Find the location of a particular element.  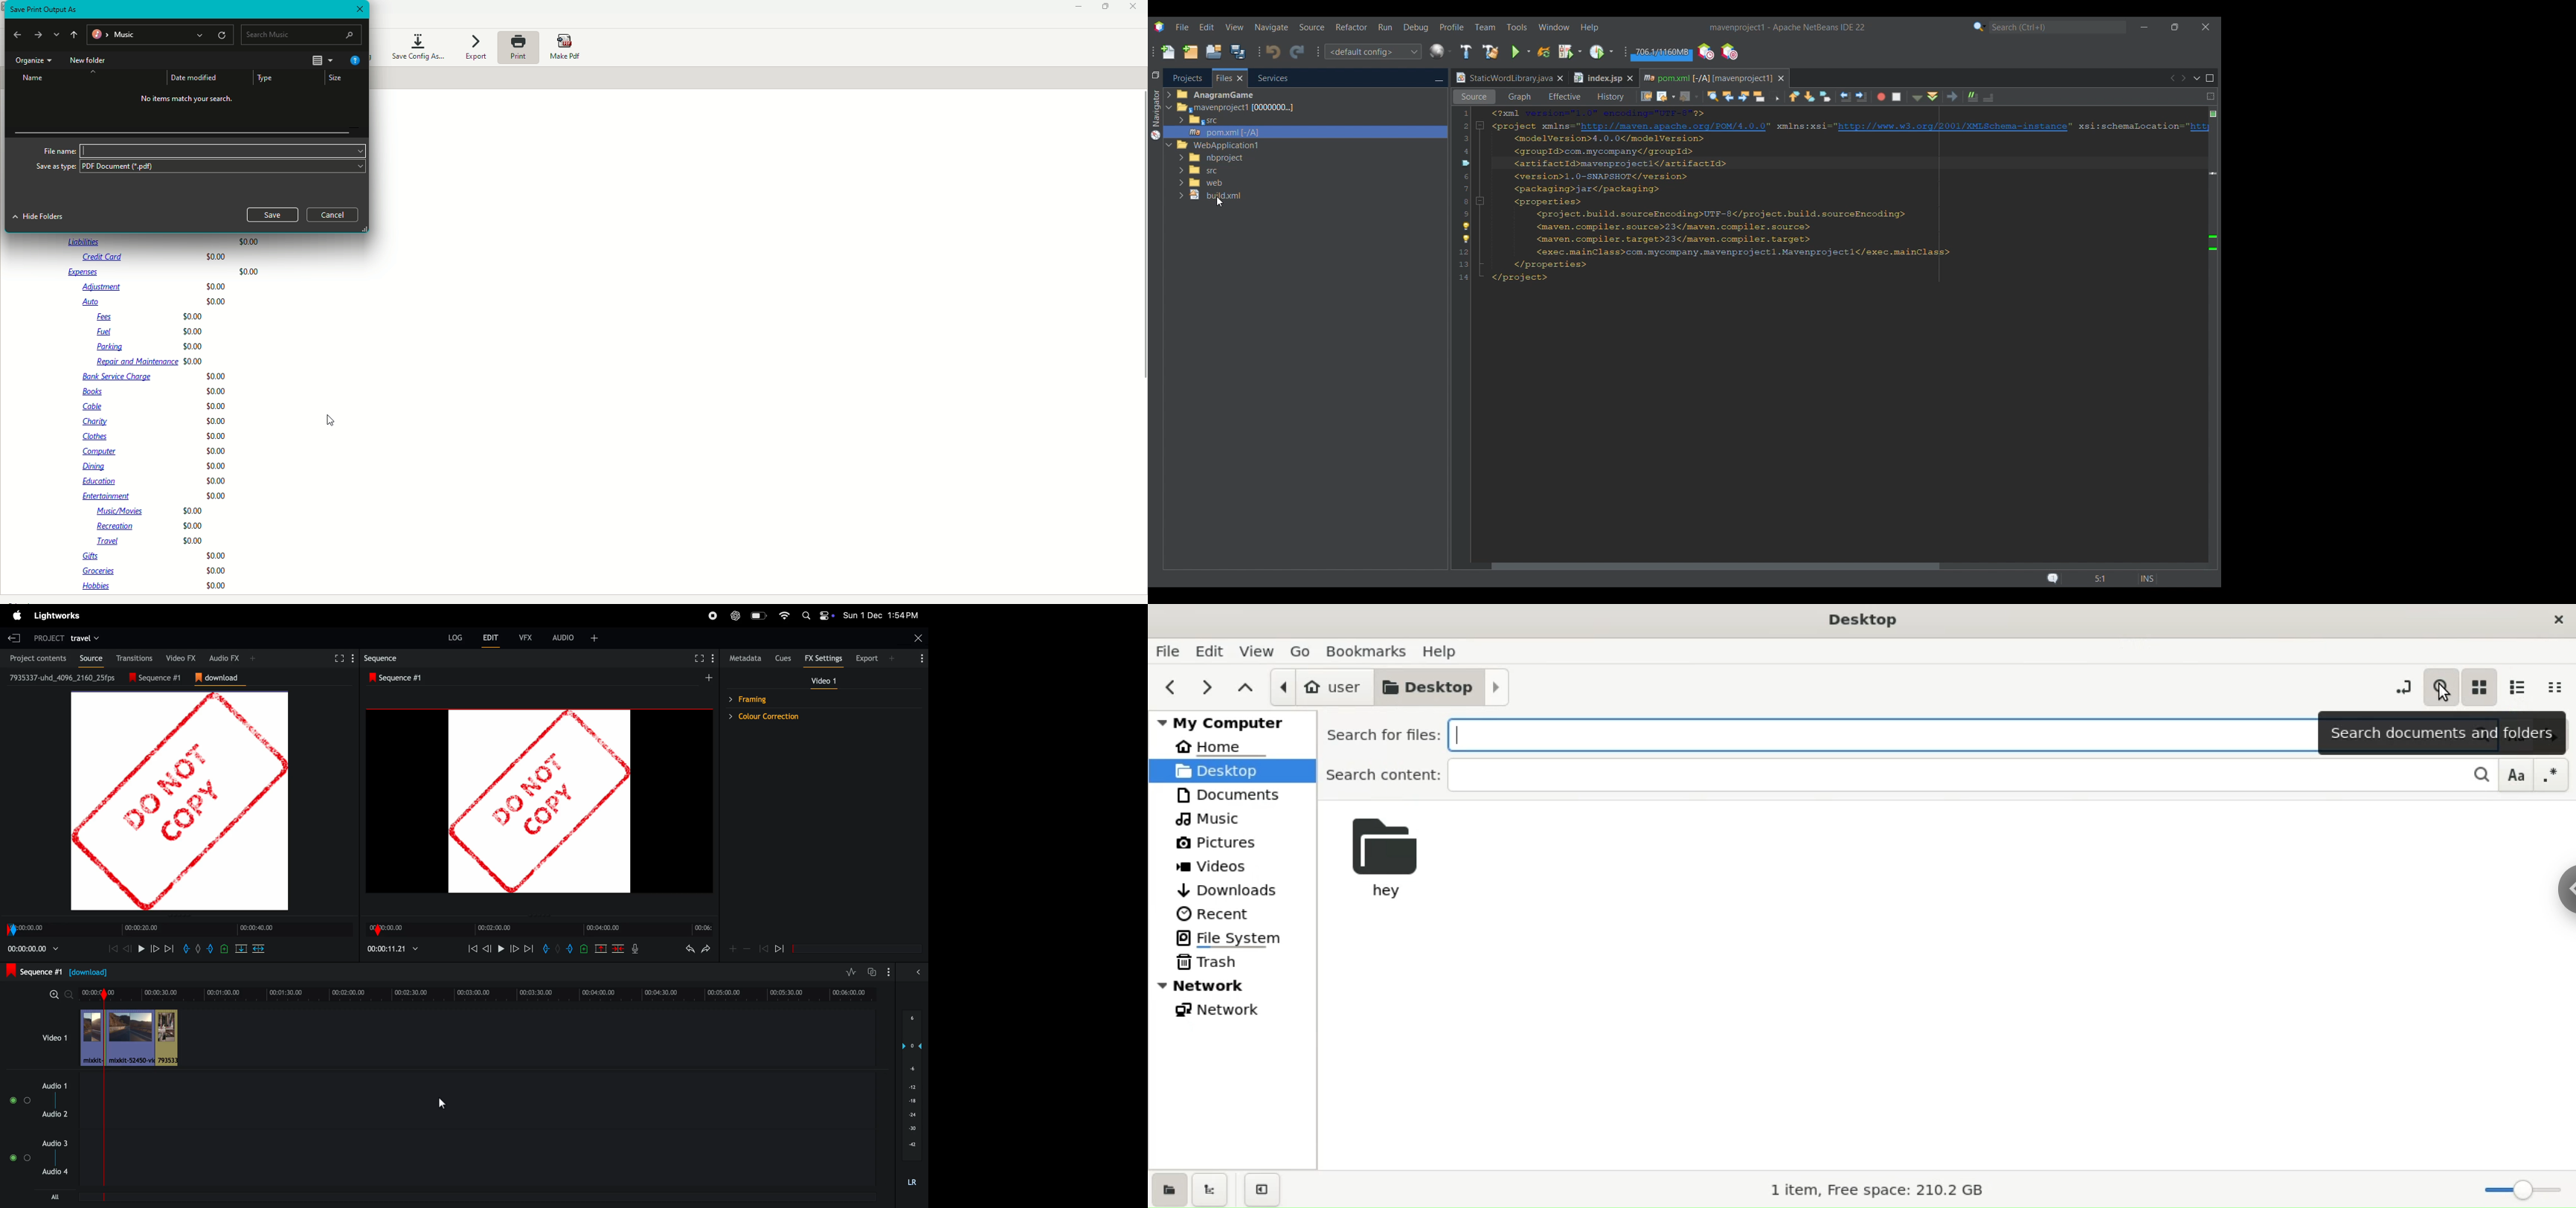

Run main project options is located at coordinates (1521, 52).